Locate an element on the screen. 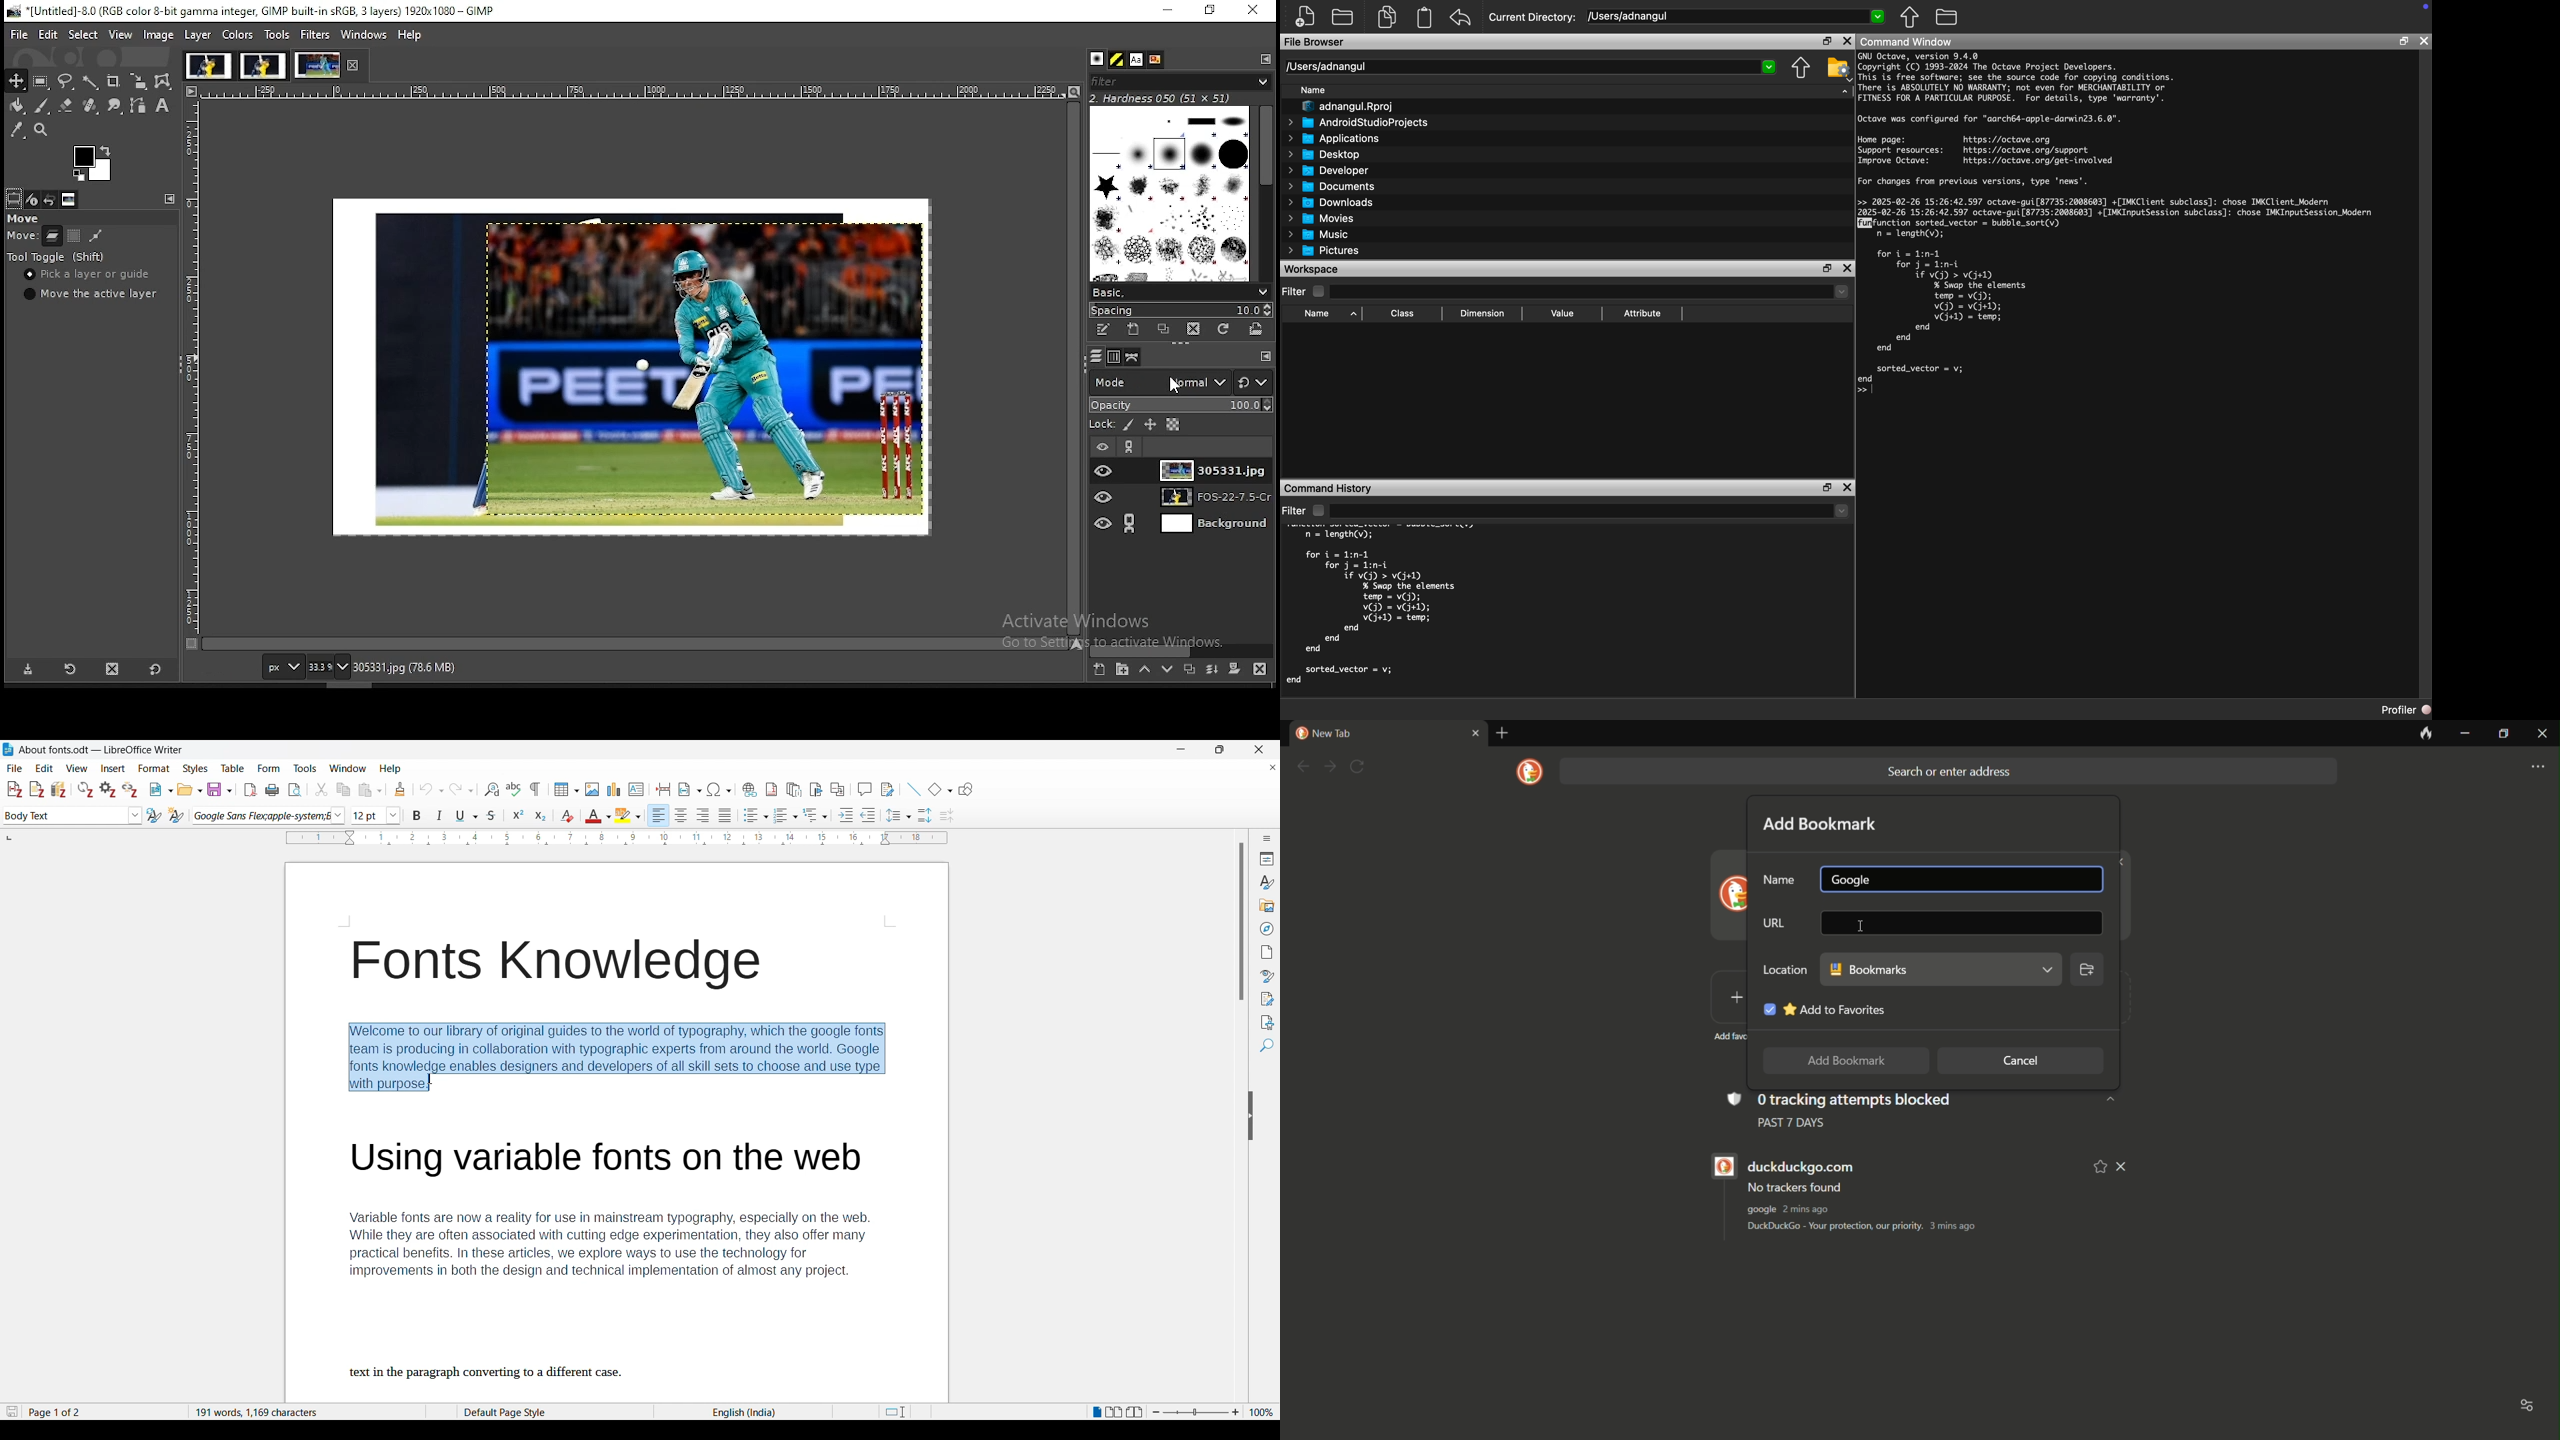 The image size is (2576, 1456). merge layer is located at coordinates (1213, 669).